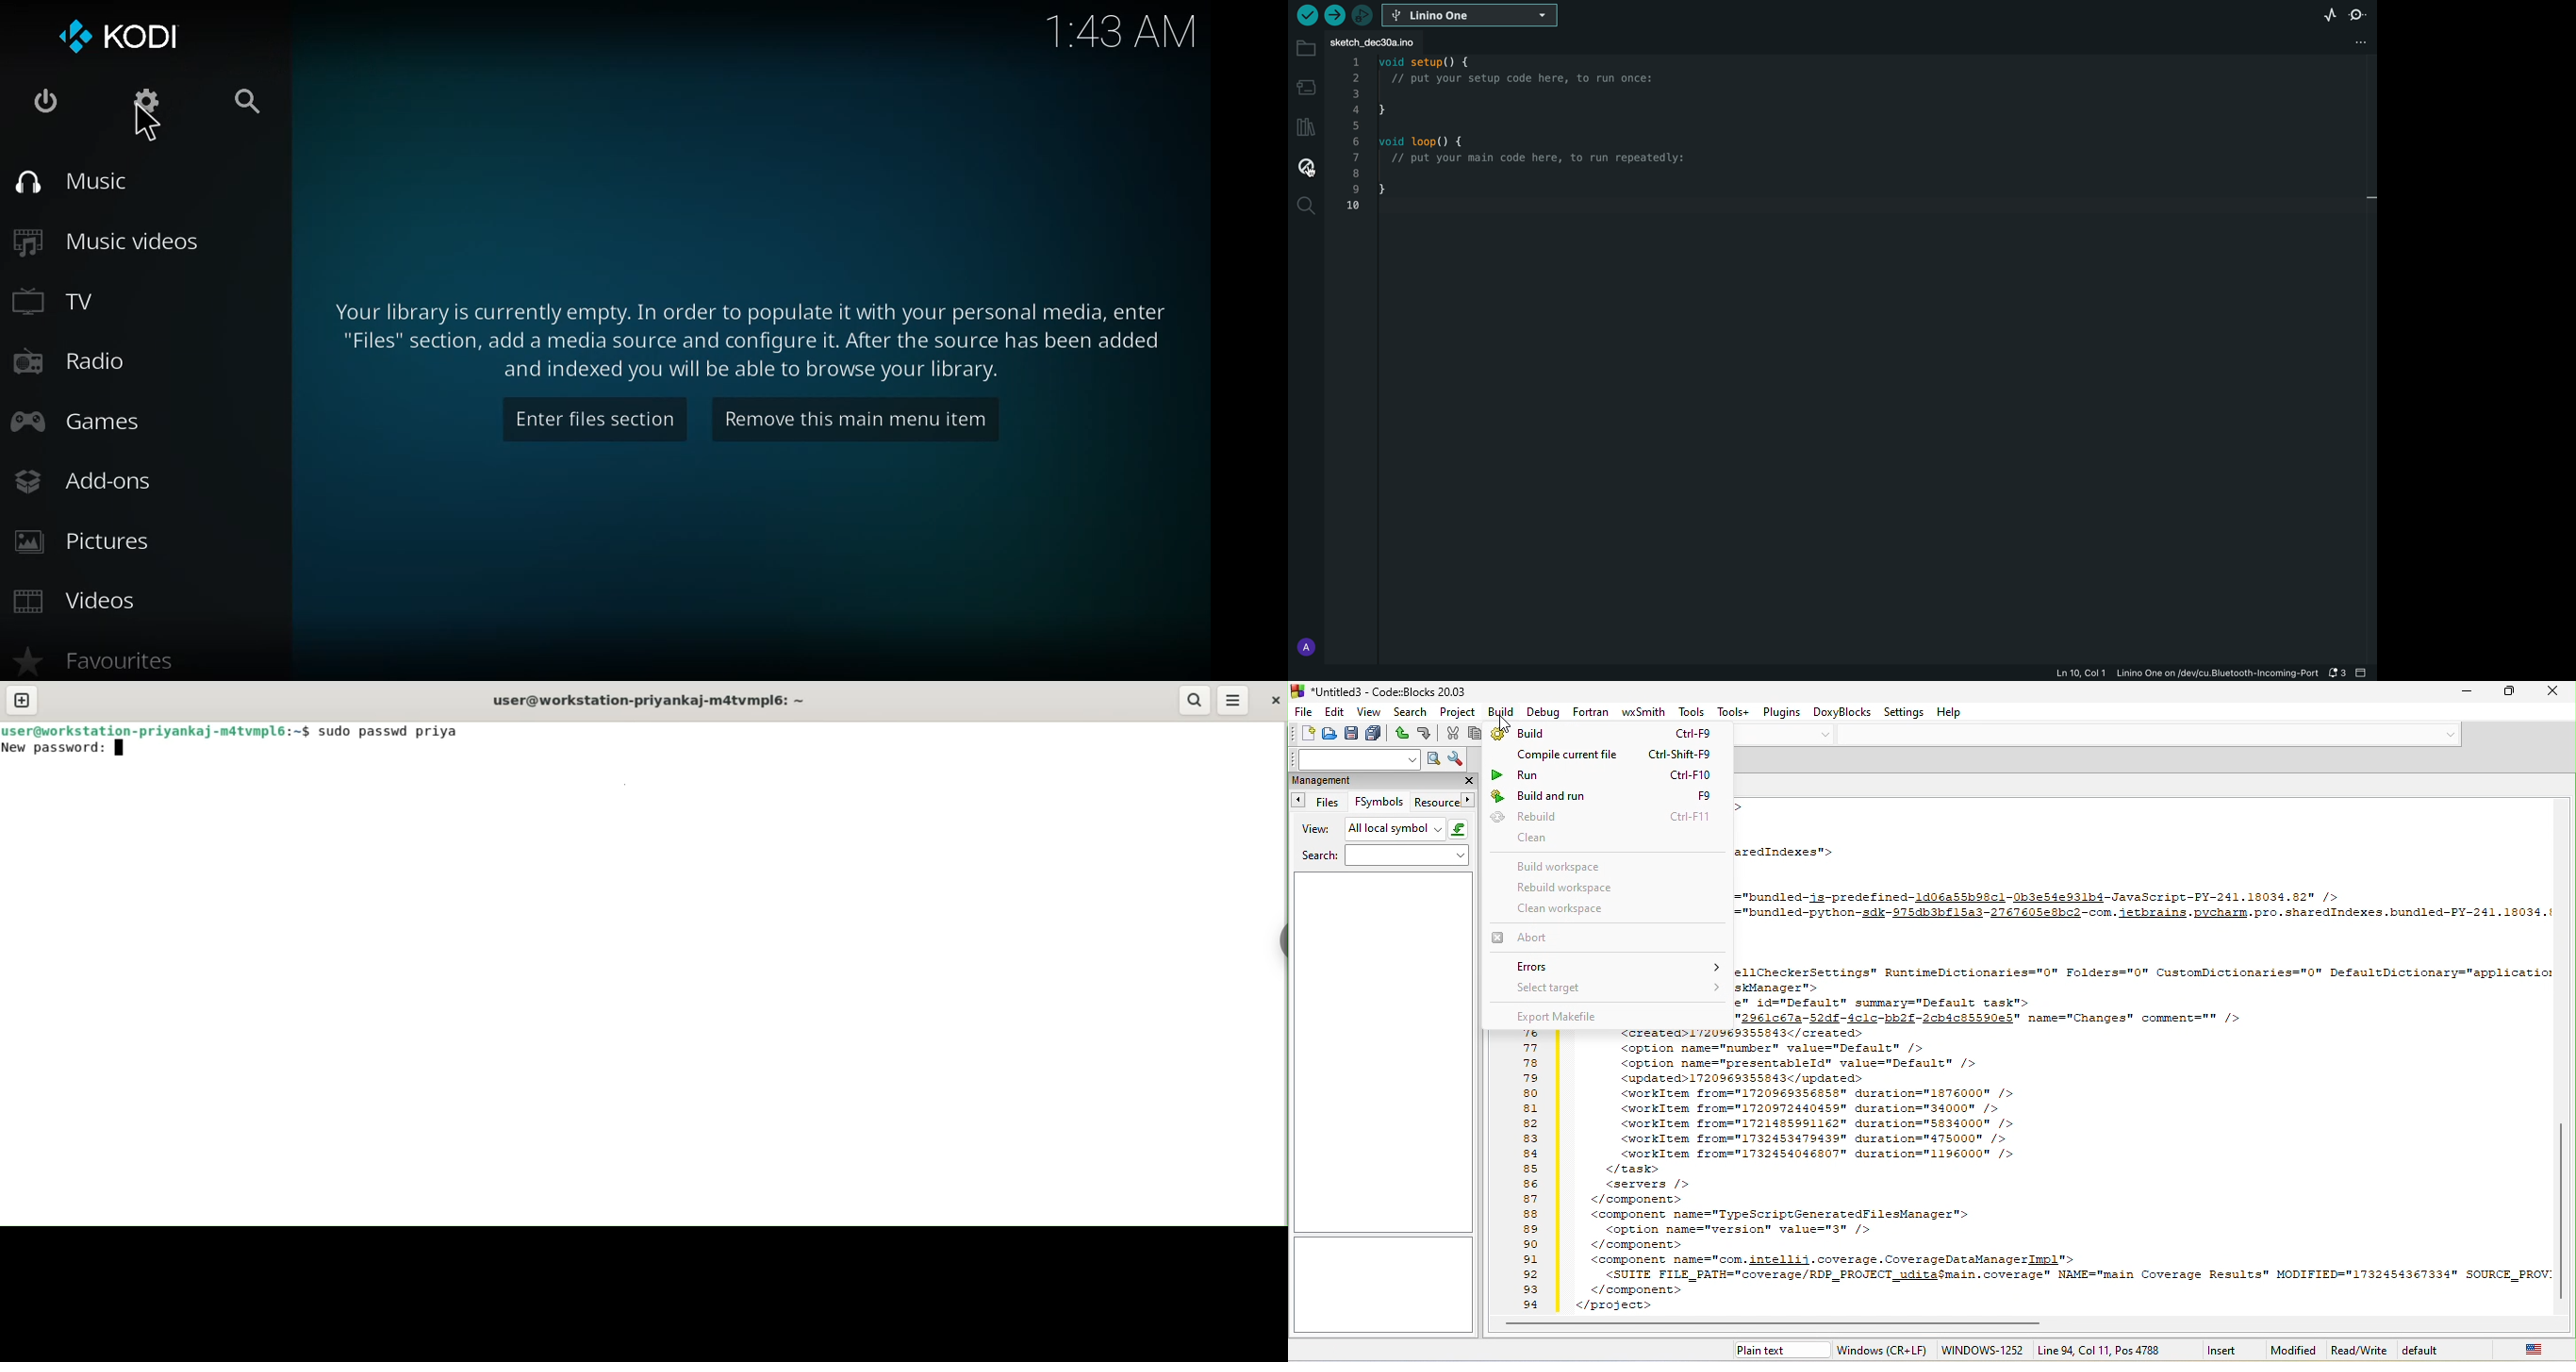 The width and height of the screenshot is (2576, 1372). Describe the element at coordinates (1385, 856) in the screenshot. I see `search` at that location.